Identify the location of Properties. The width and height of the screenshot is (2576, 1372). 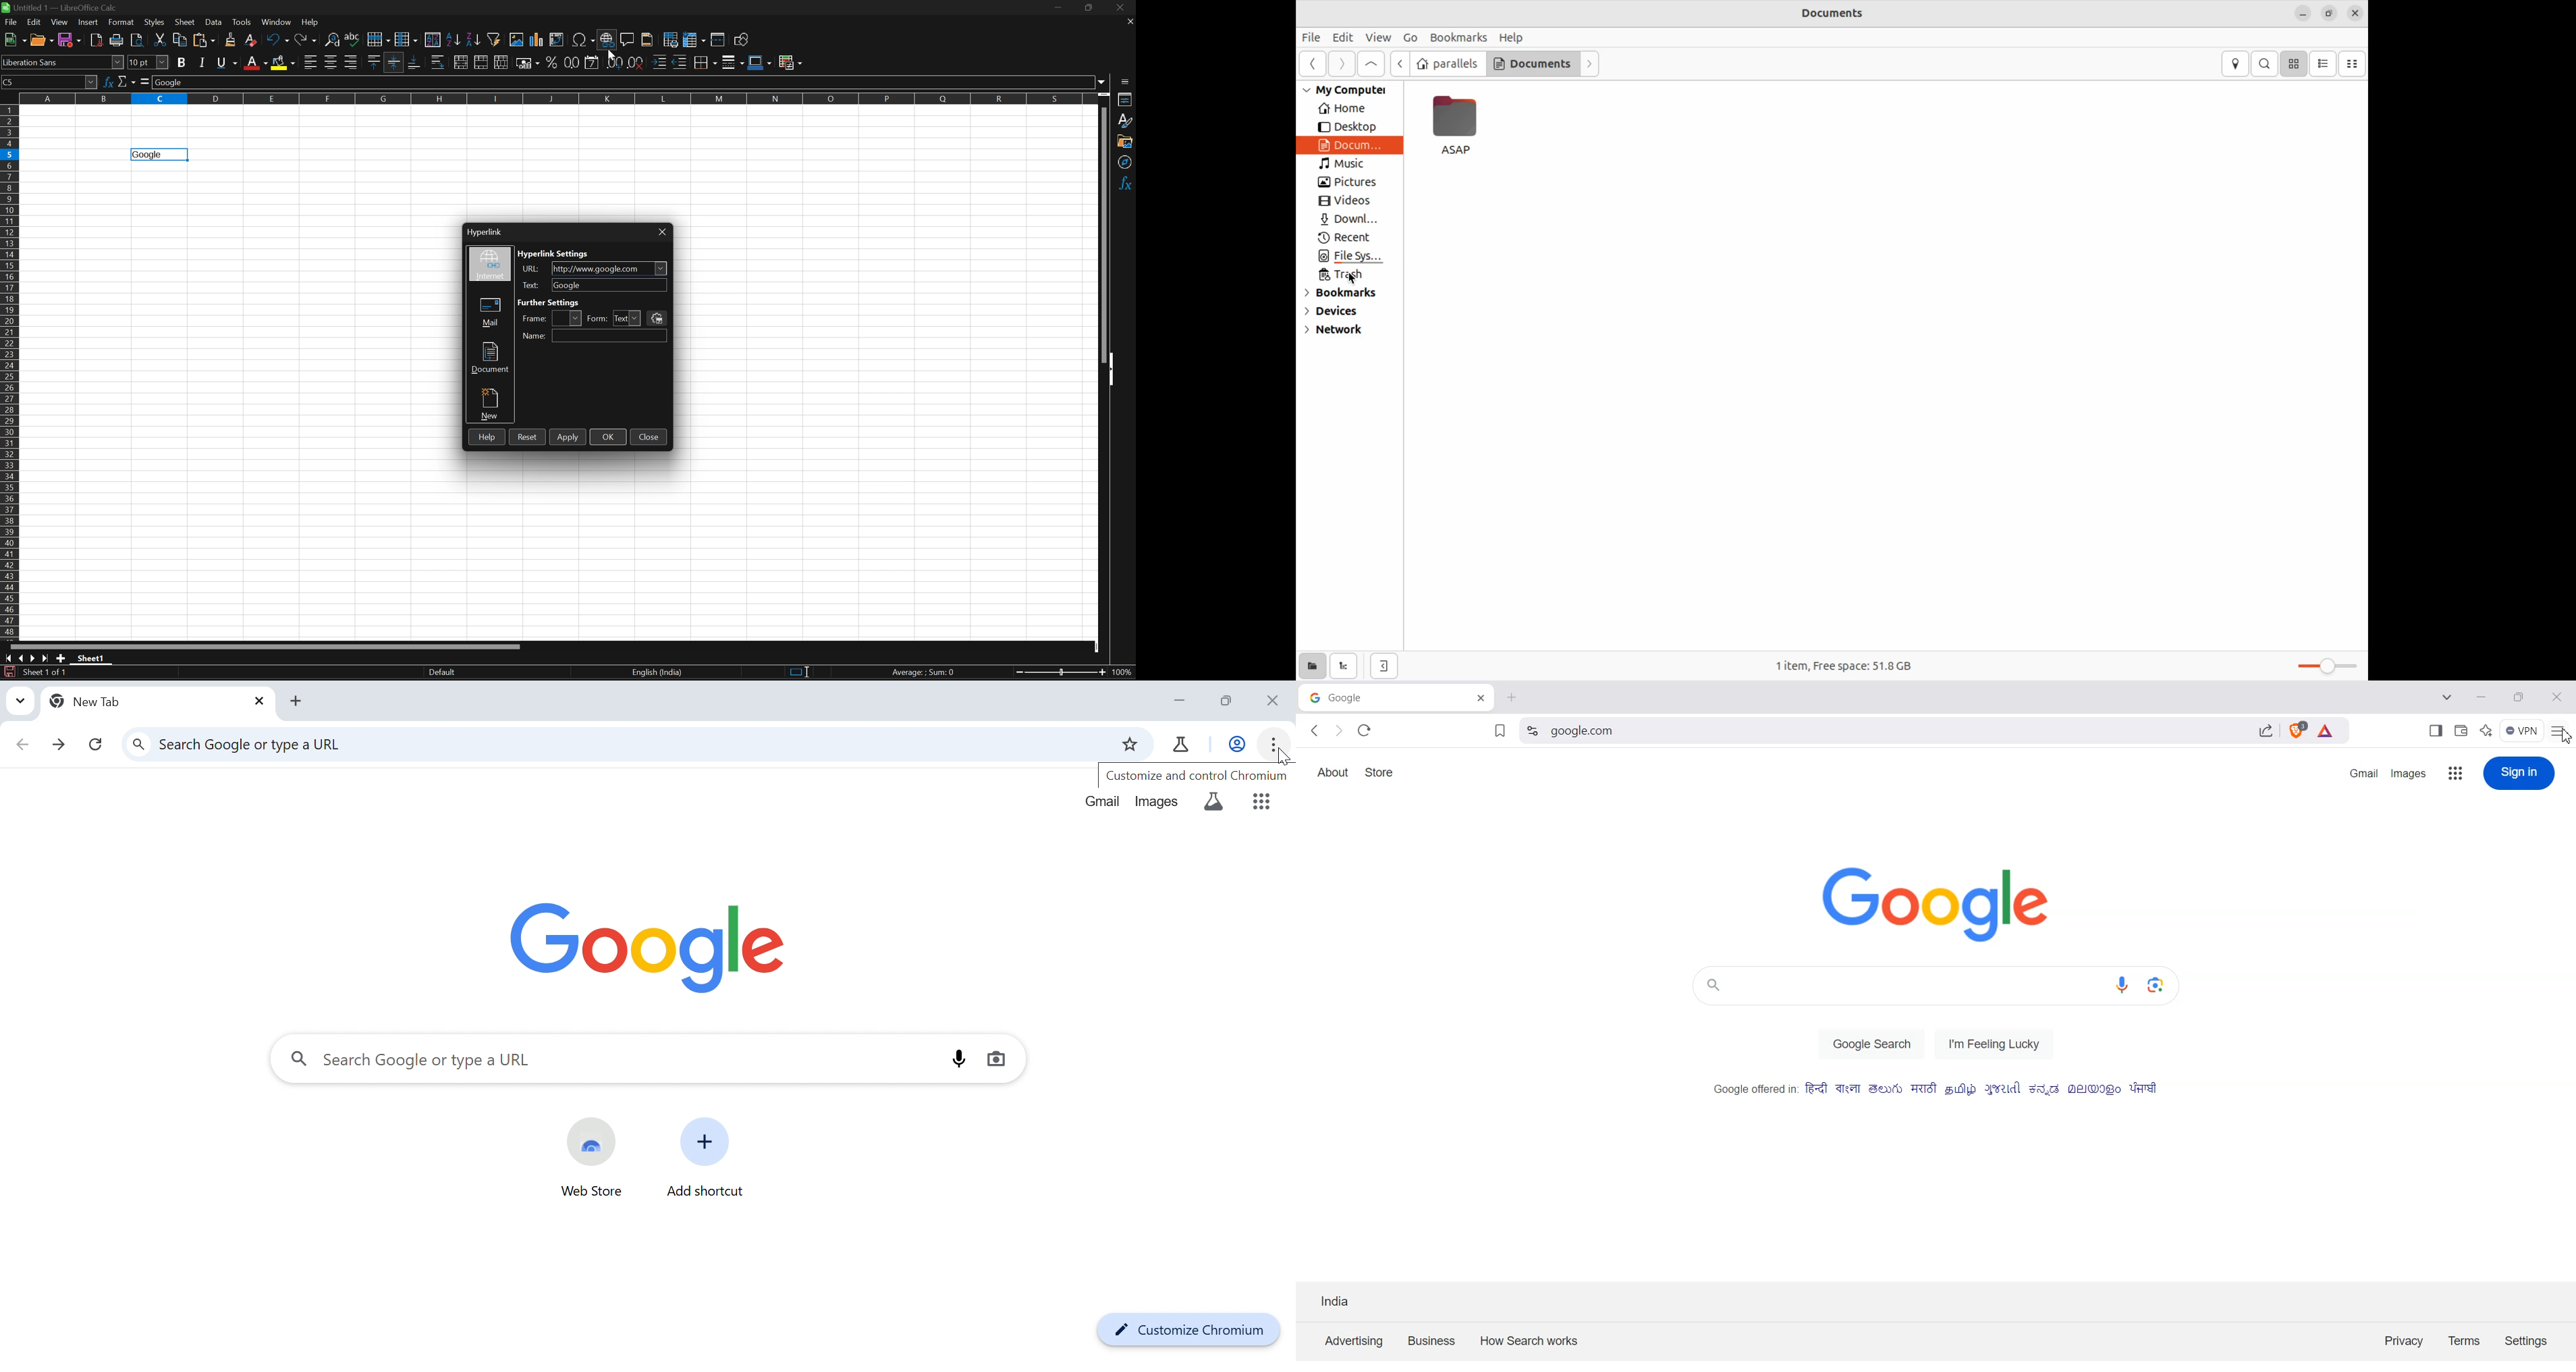
(1126, 99).